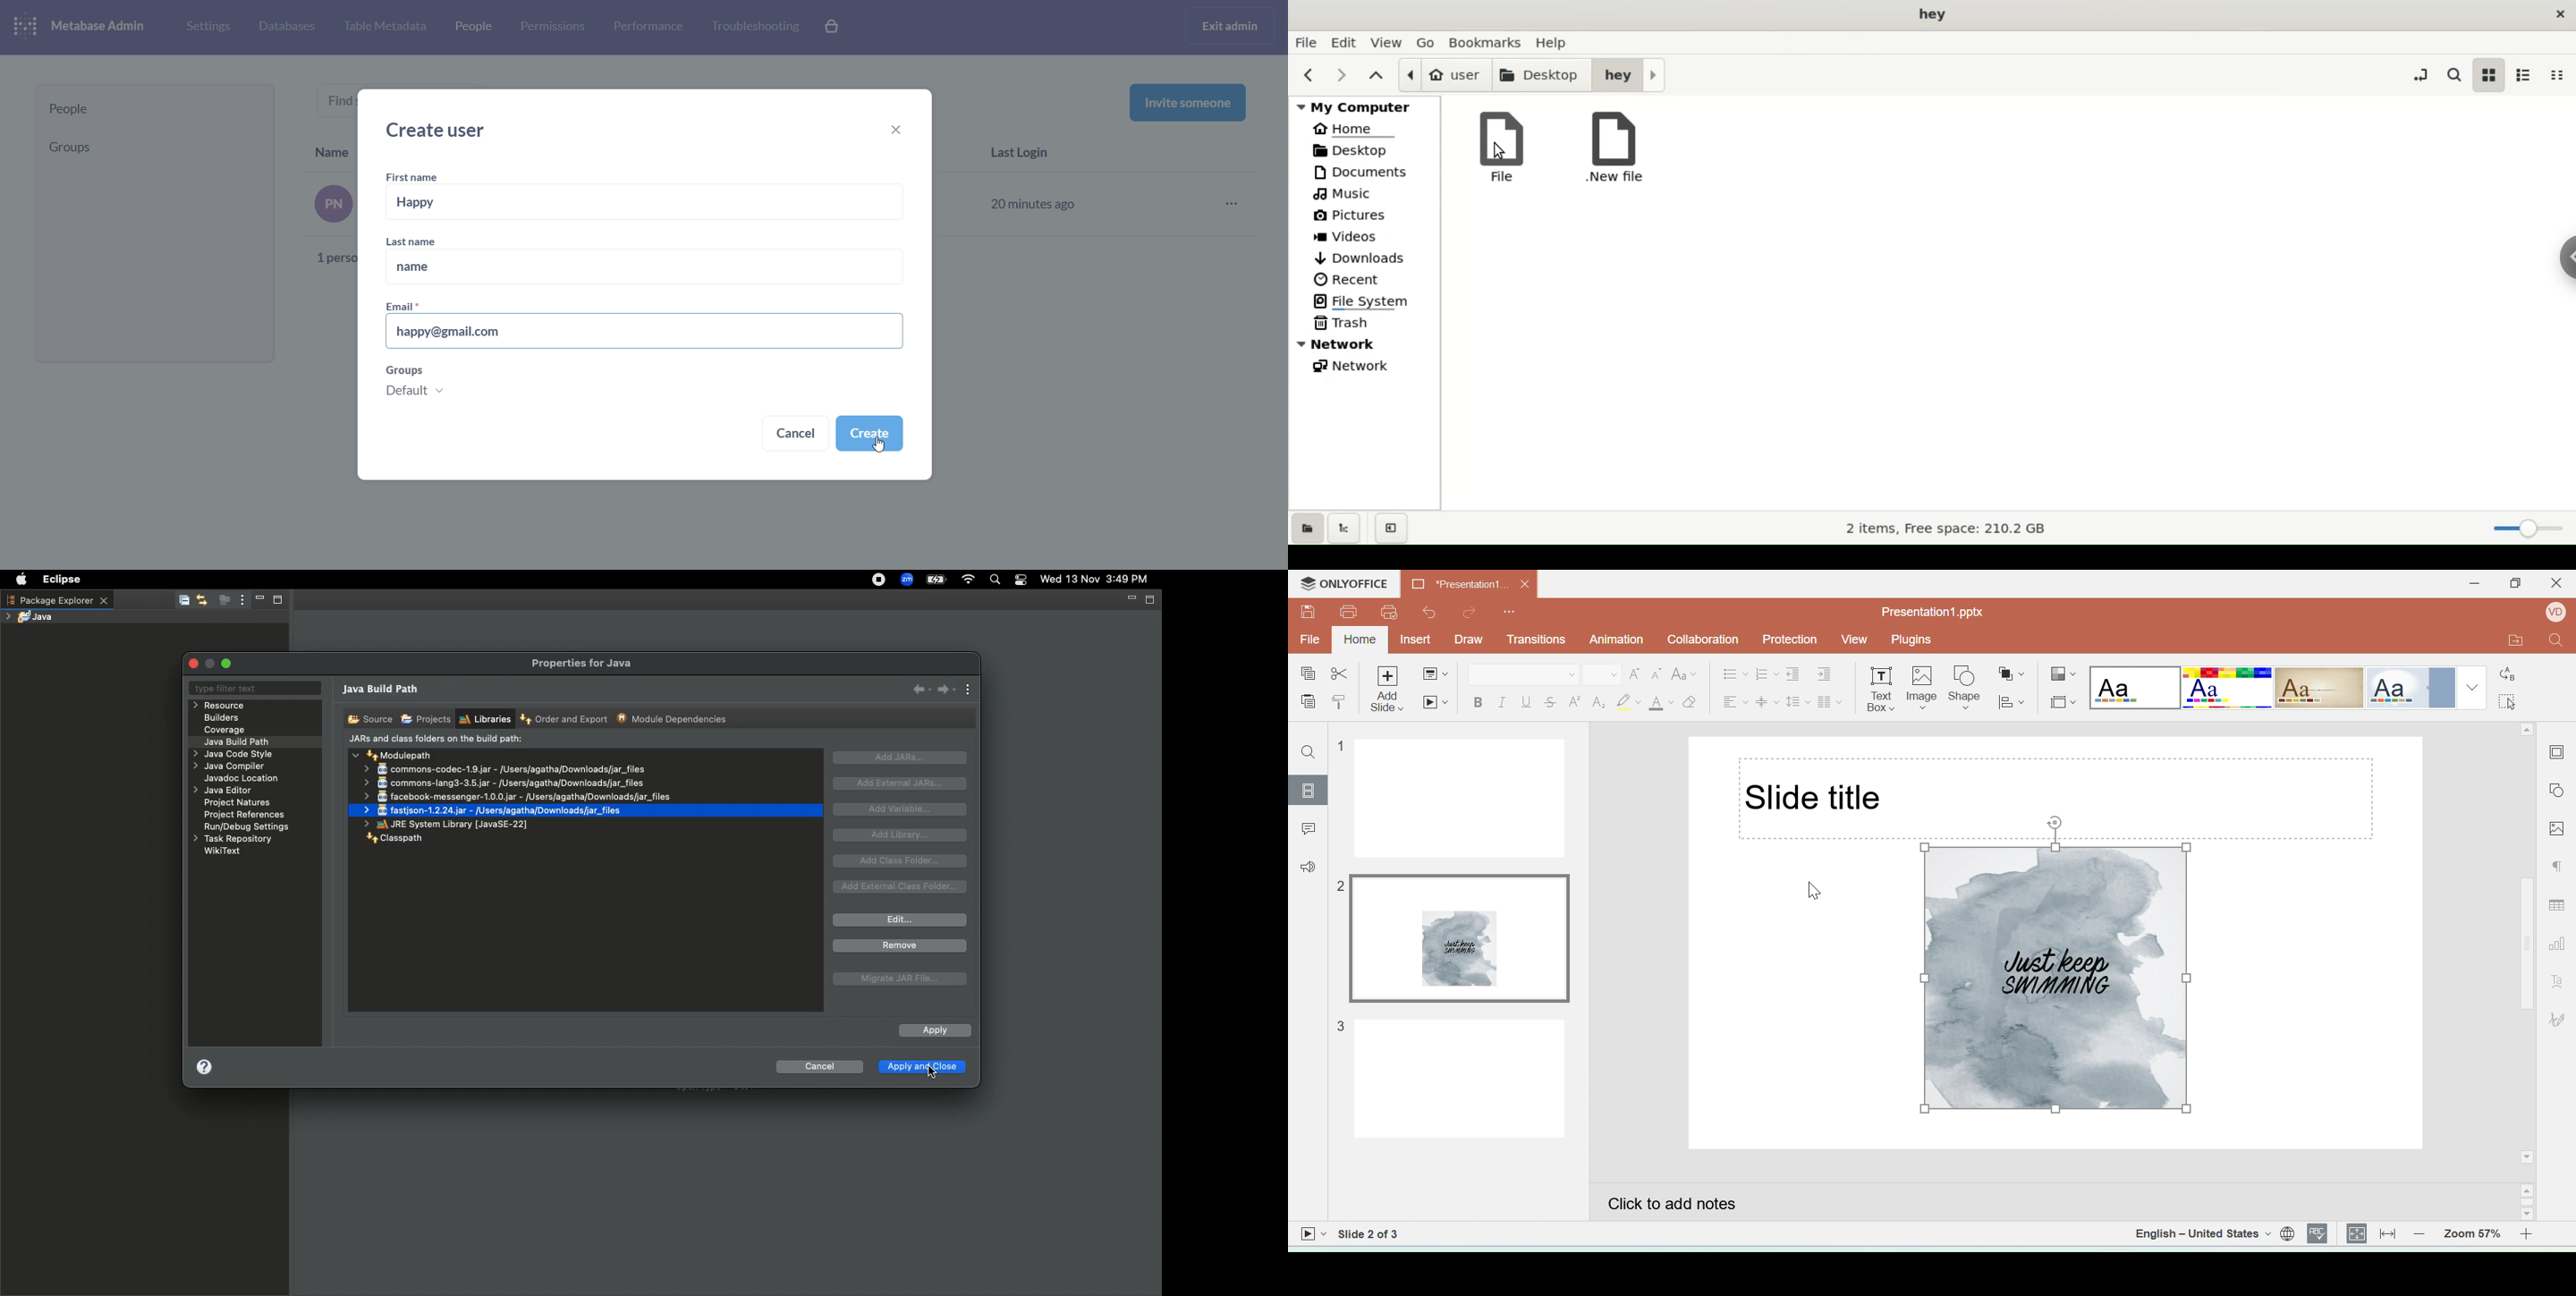 This screenshot has height=1316, width=2576. What do you see at coordinates (1523, 674) in the screenshot?
I see `Font` at bounding box center [1523, 674].